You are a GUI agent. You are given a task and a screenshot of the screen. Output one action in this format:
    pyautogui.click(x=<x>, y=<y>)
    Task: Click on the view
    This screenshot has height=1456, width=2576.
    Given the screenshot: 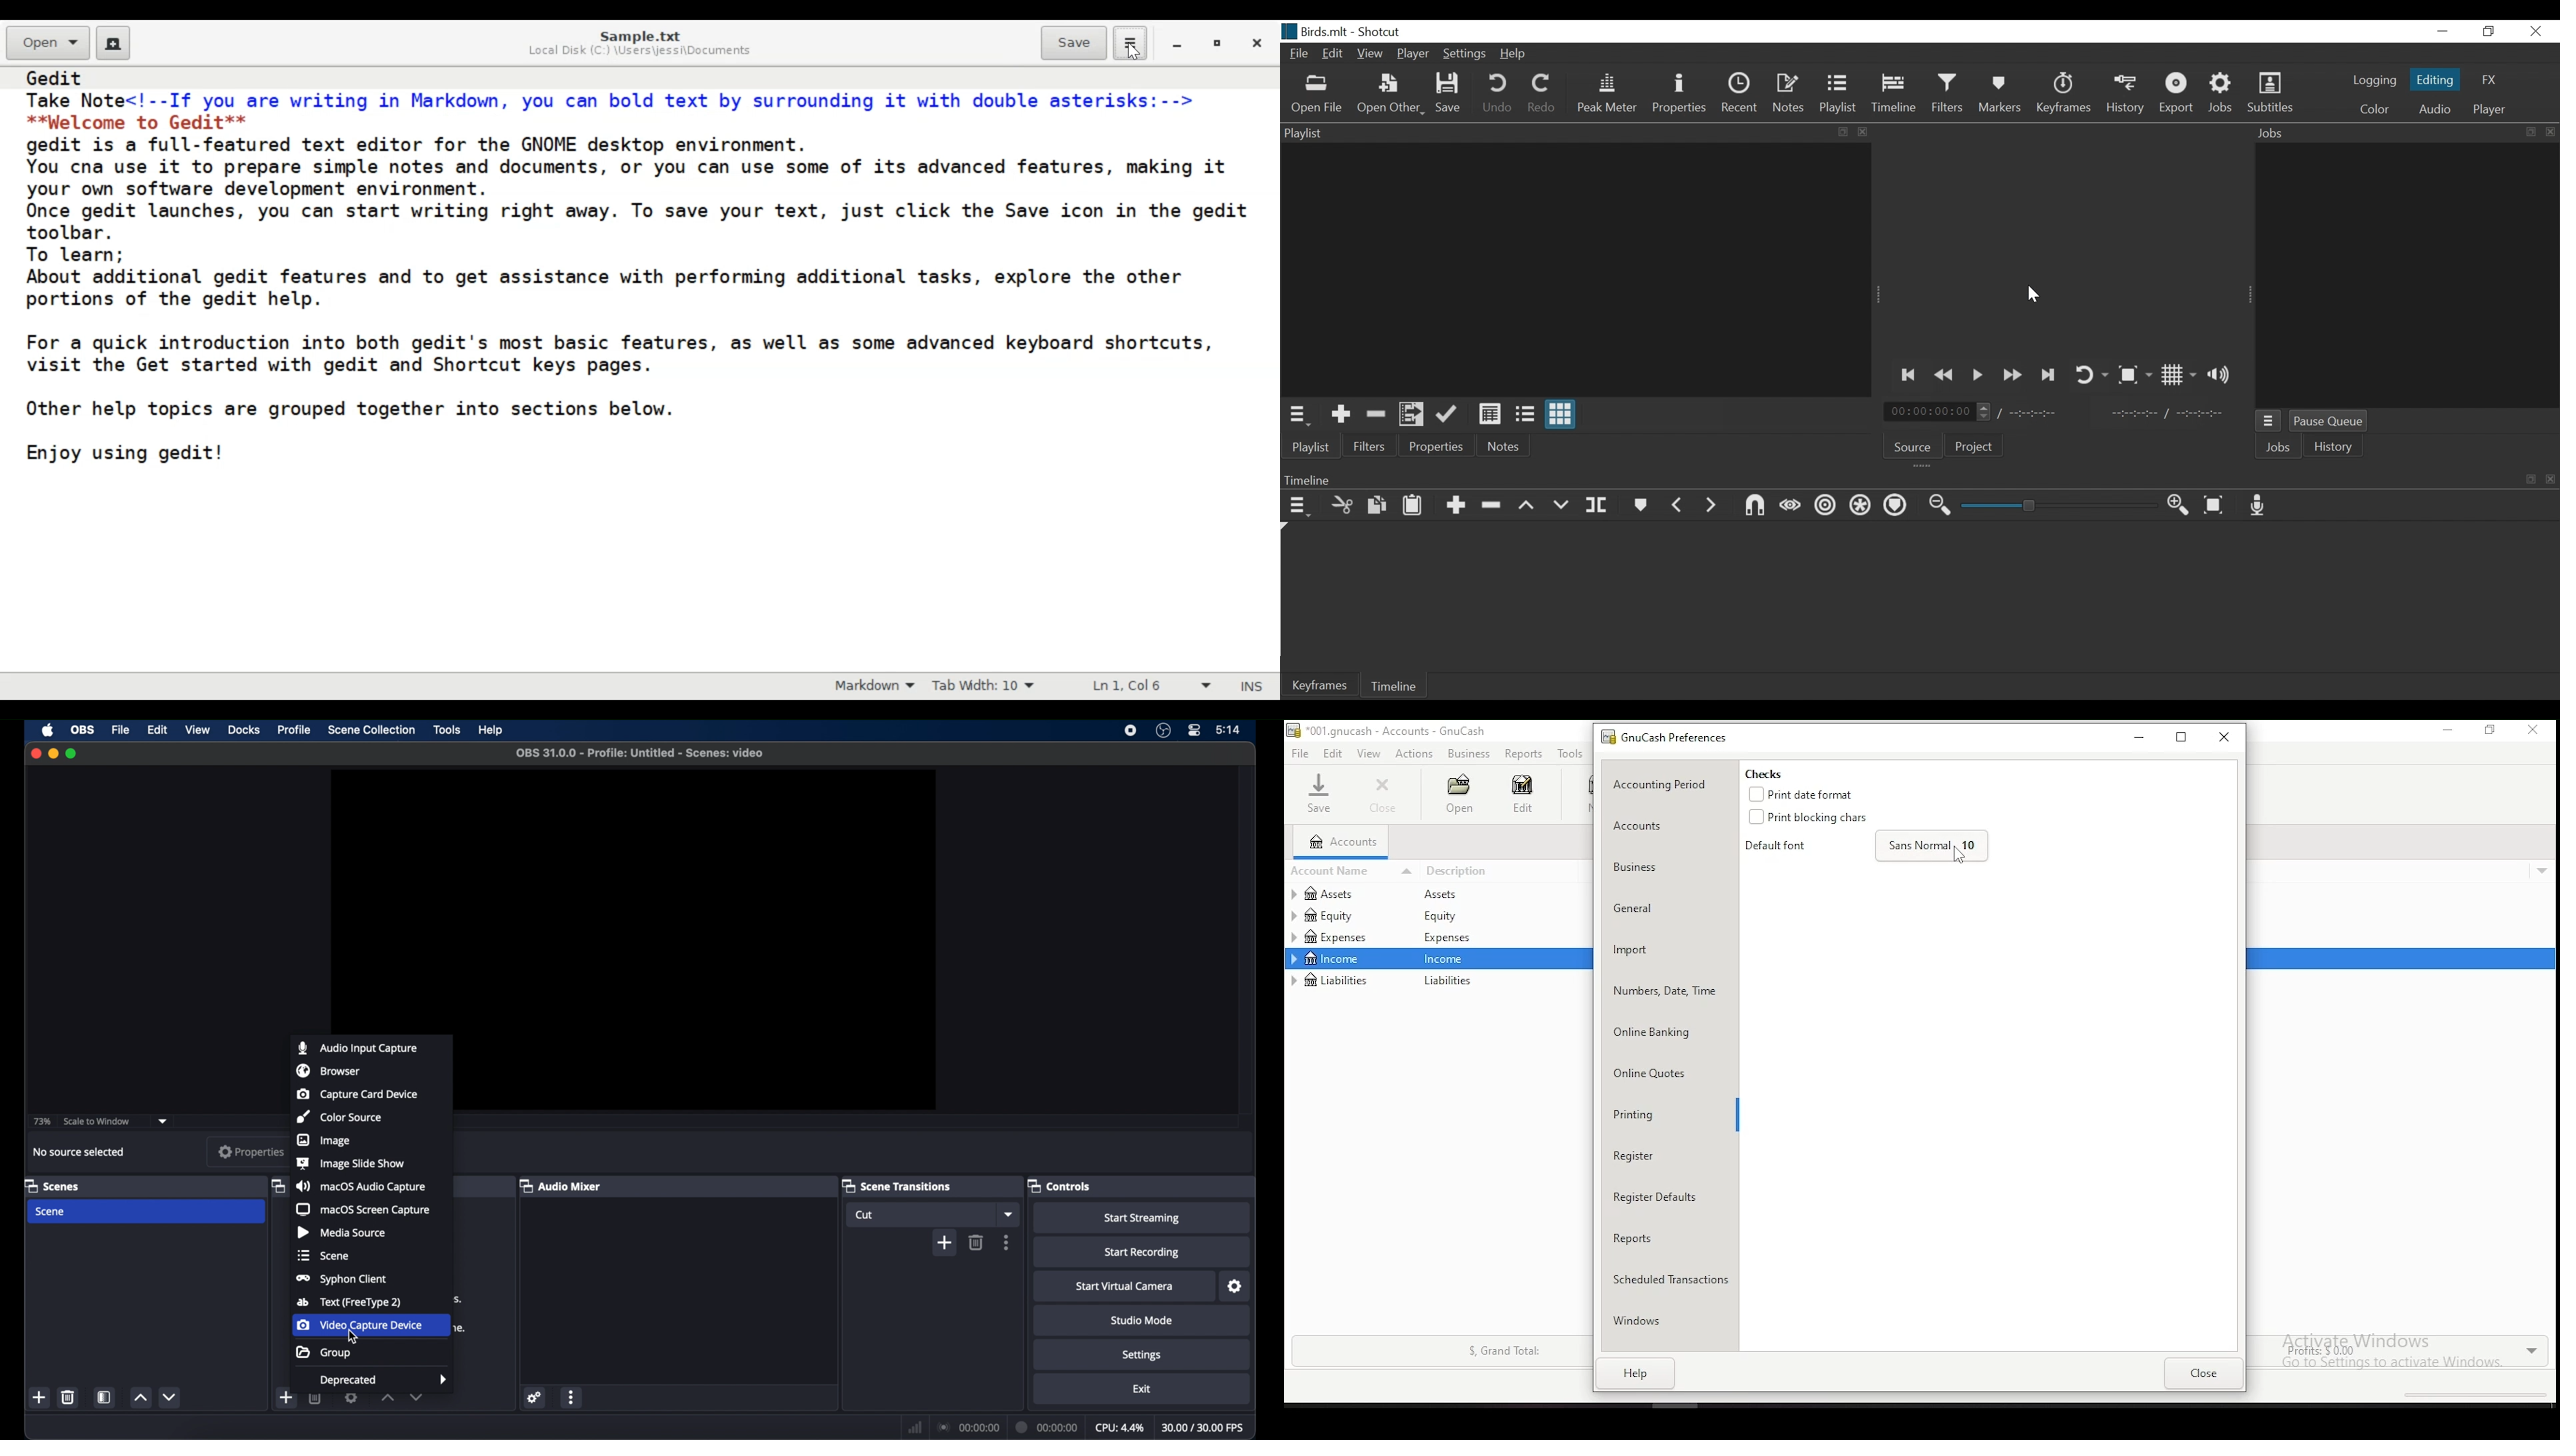 What is the action you would take?
    pyautogui.click(x=197, y=729)
    